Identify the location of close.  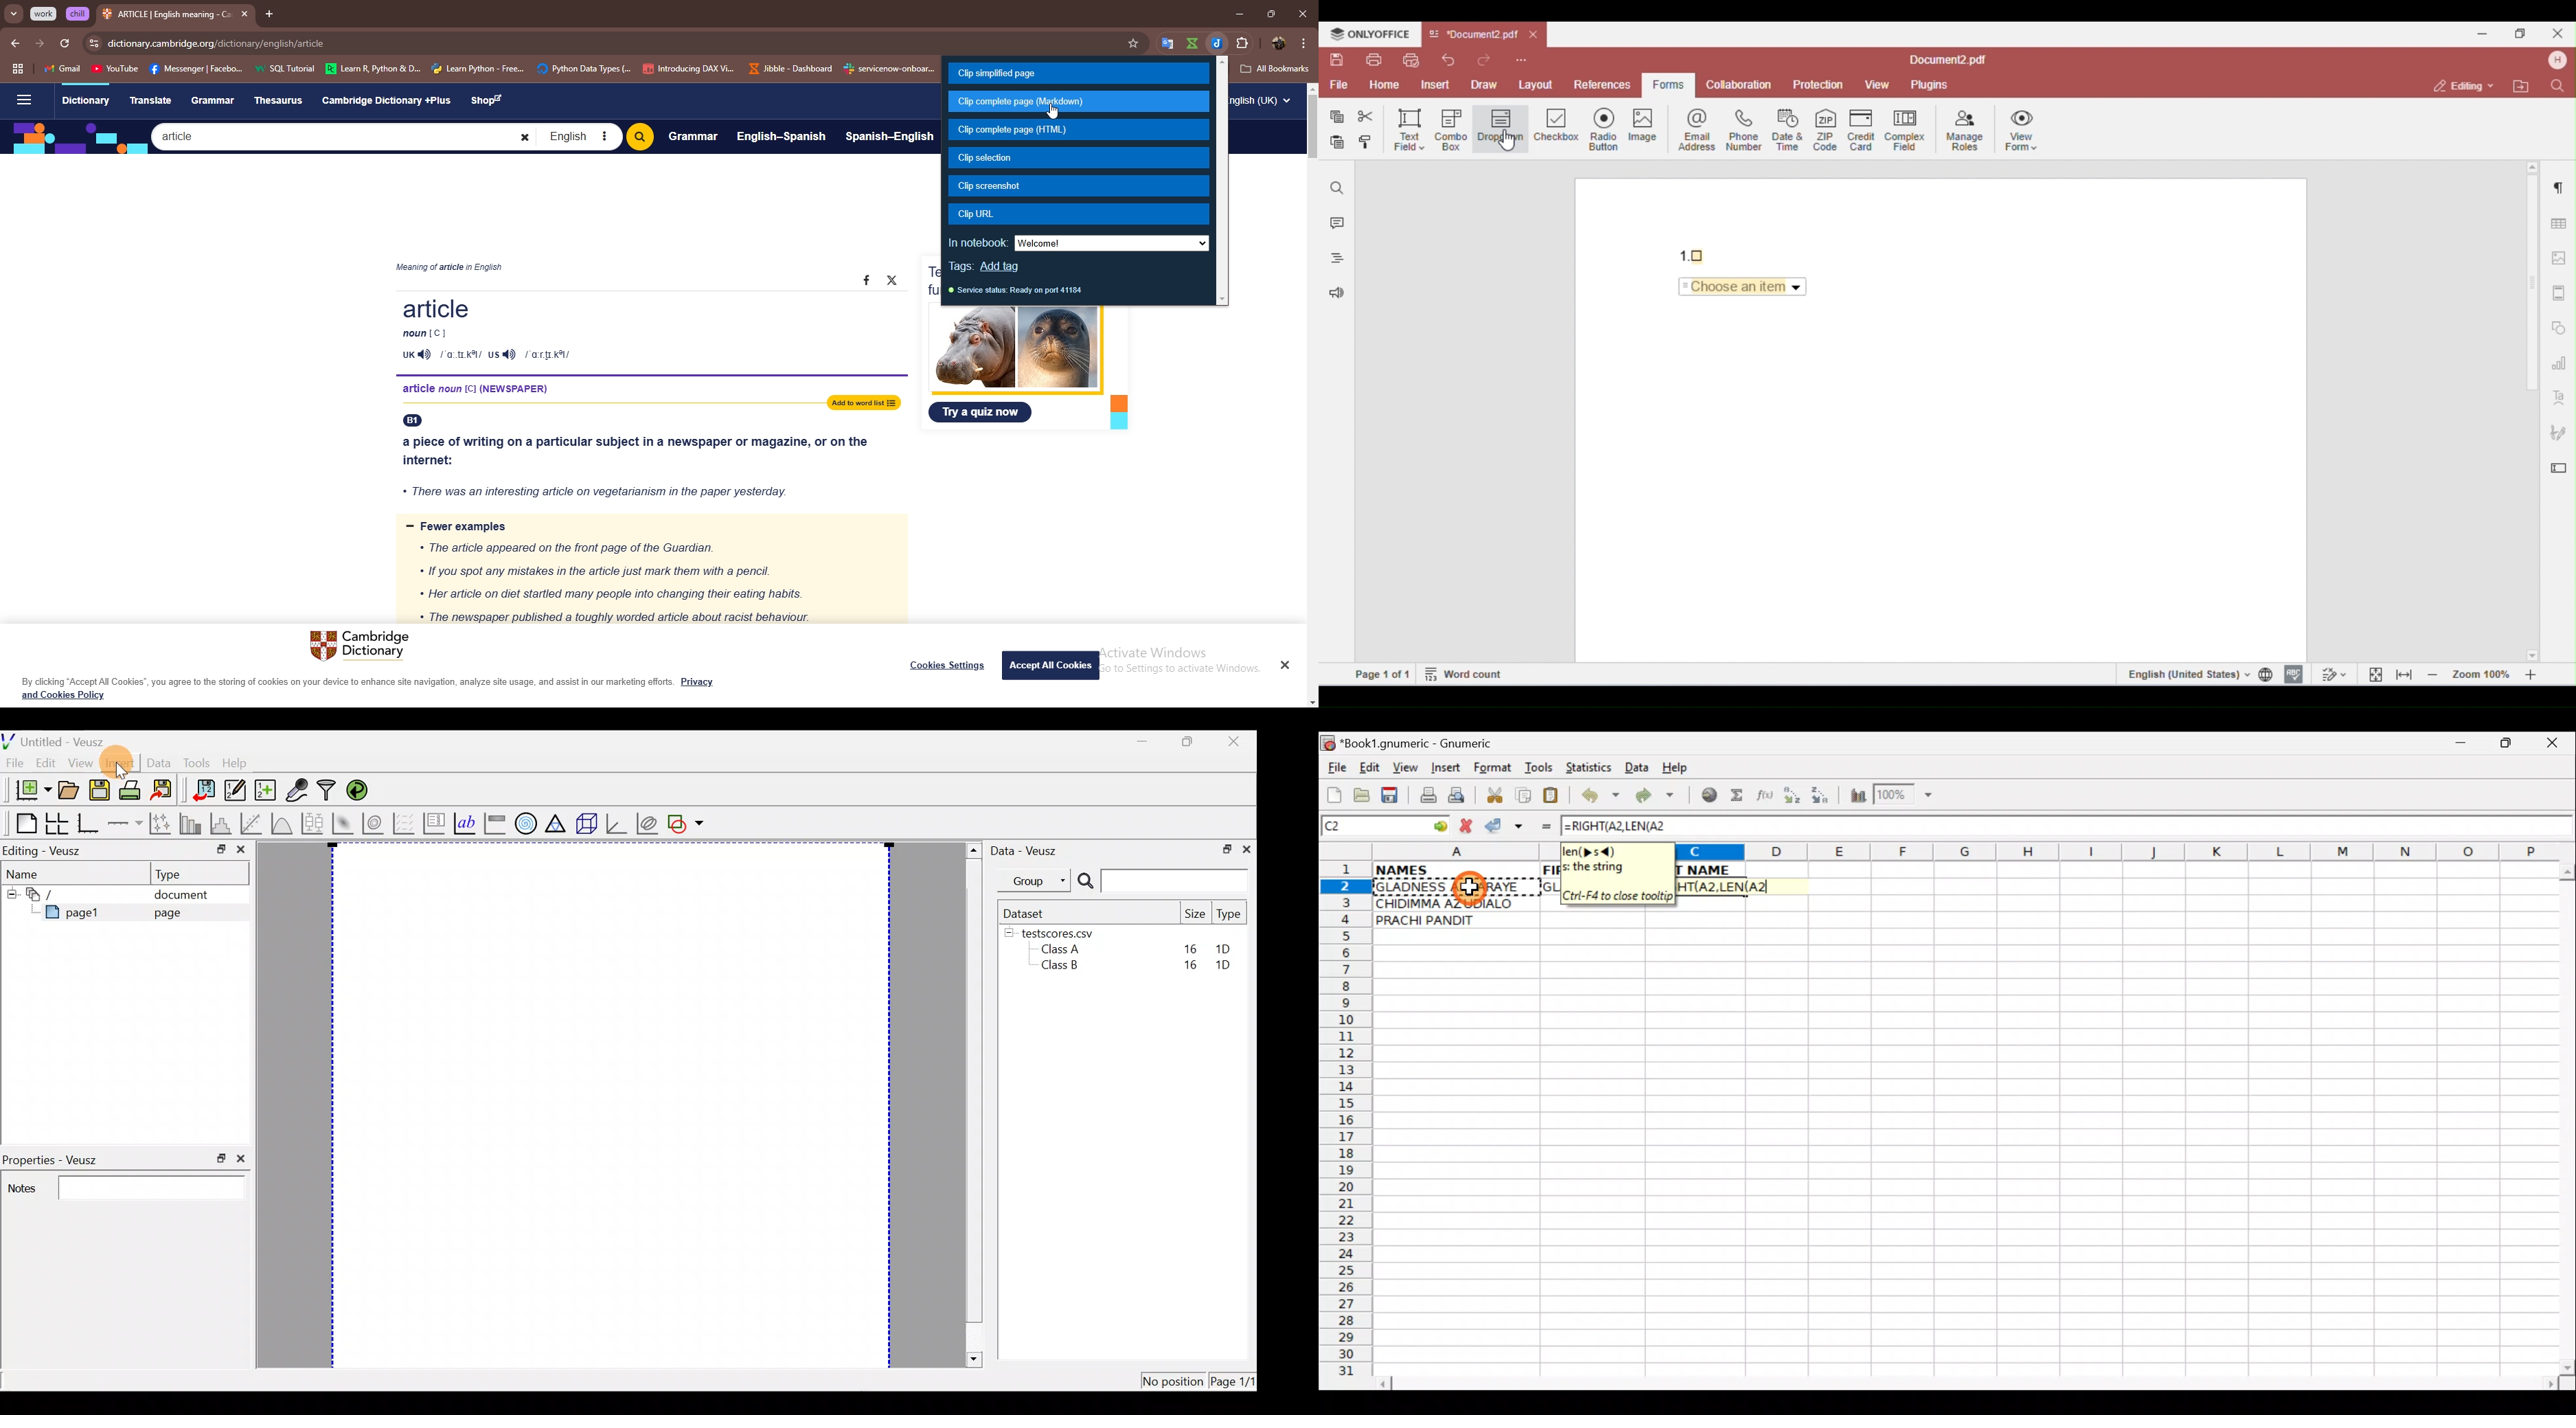
(1302, 13).